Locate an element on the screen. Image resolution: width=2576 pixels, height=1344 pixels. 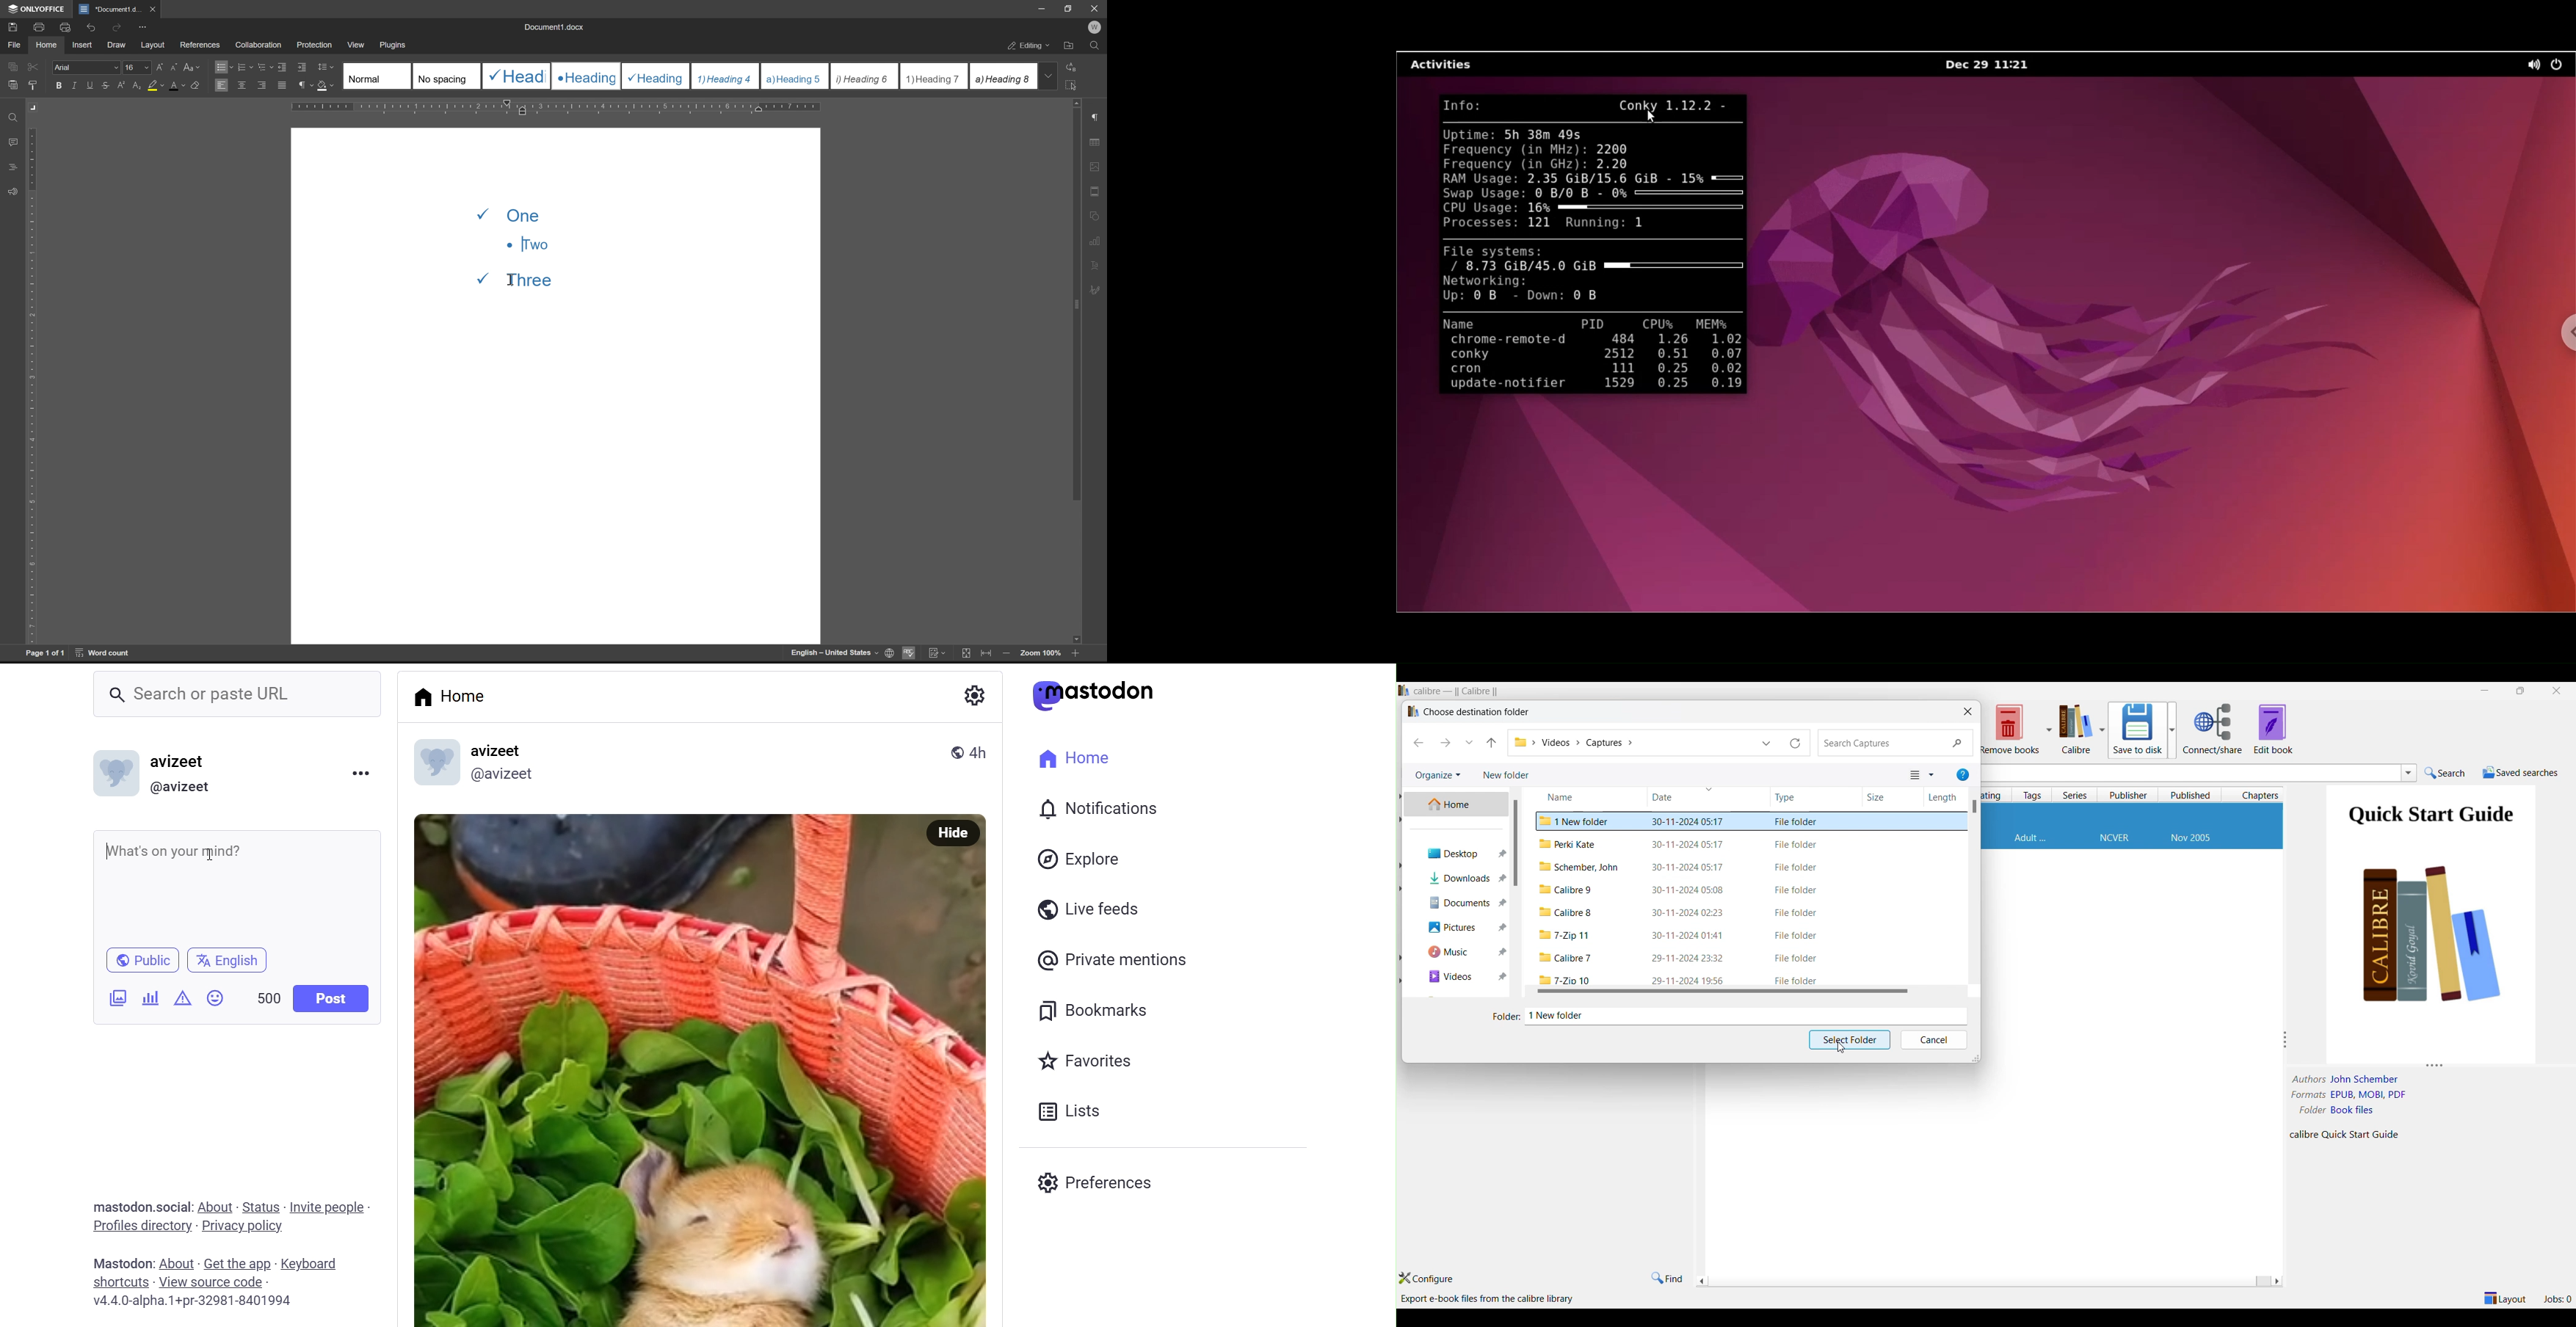
close is located at coordinates (152, 9).